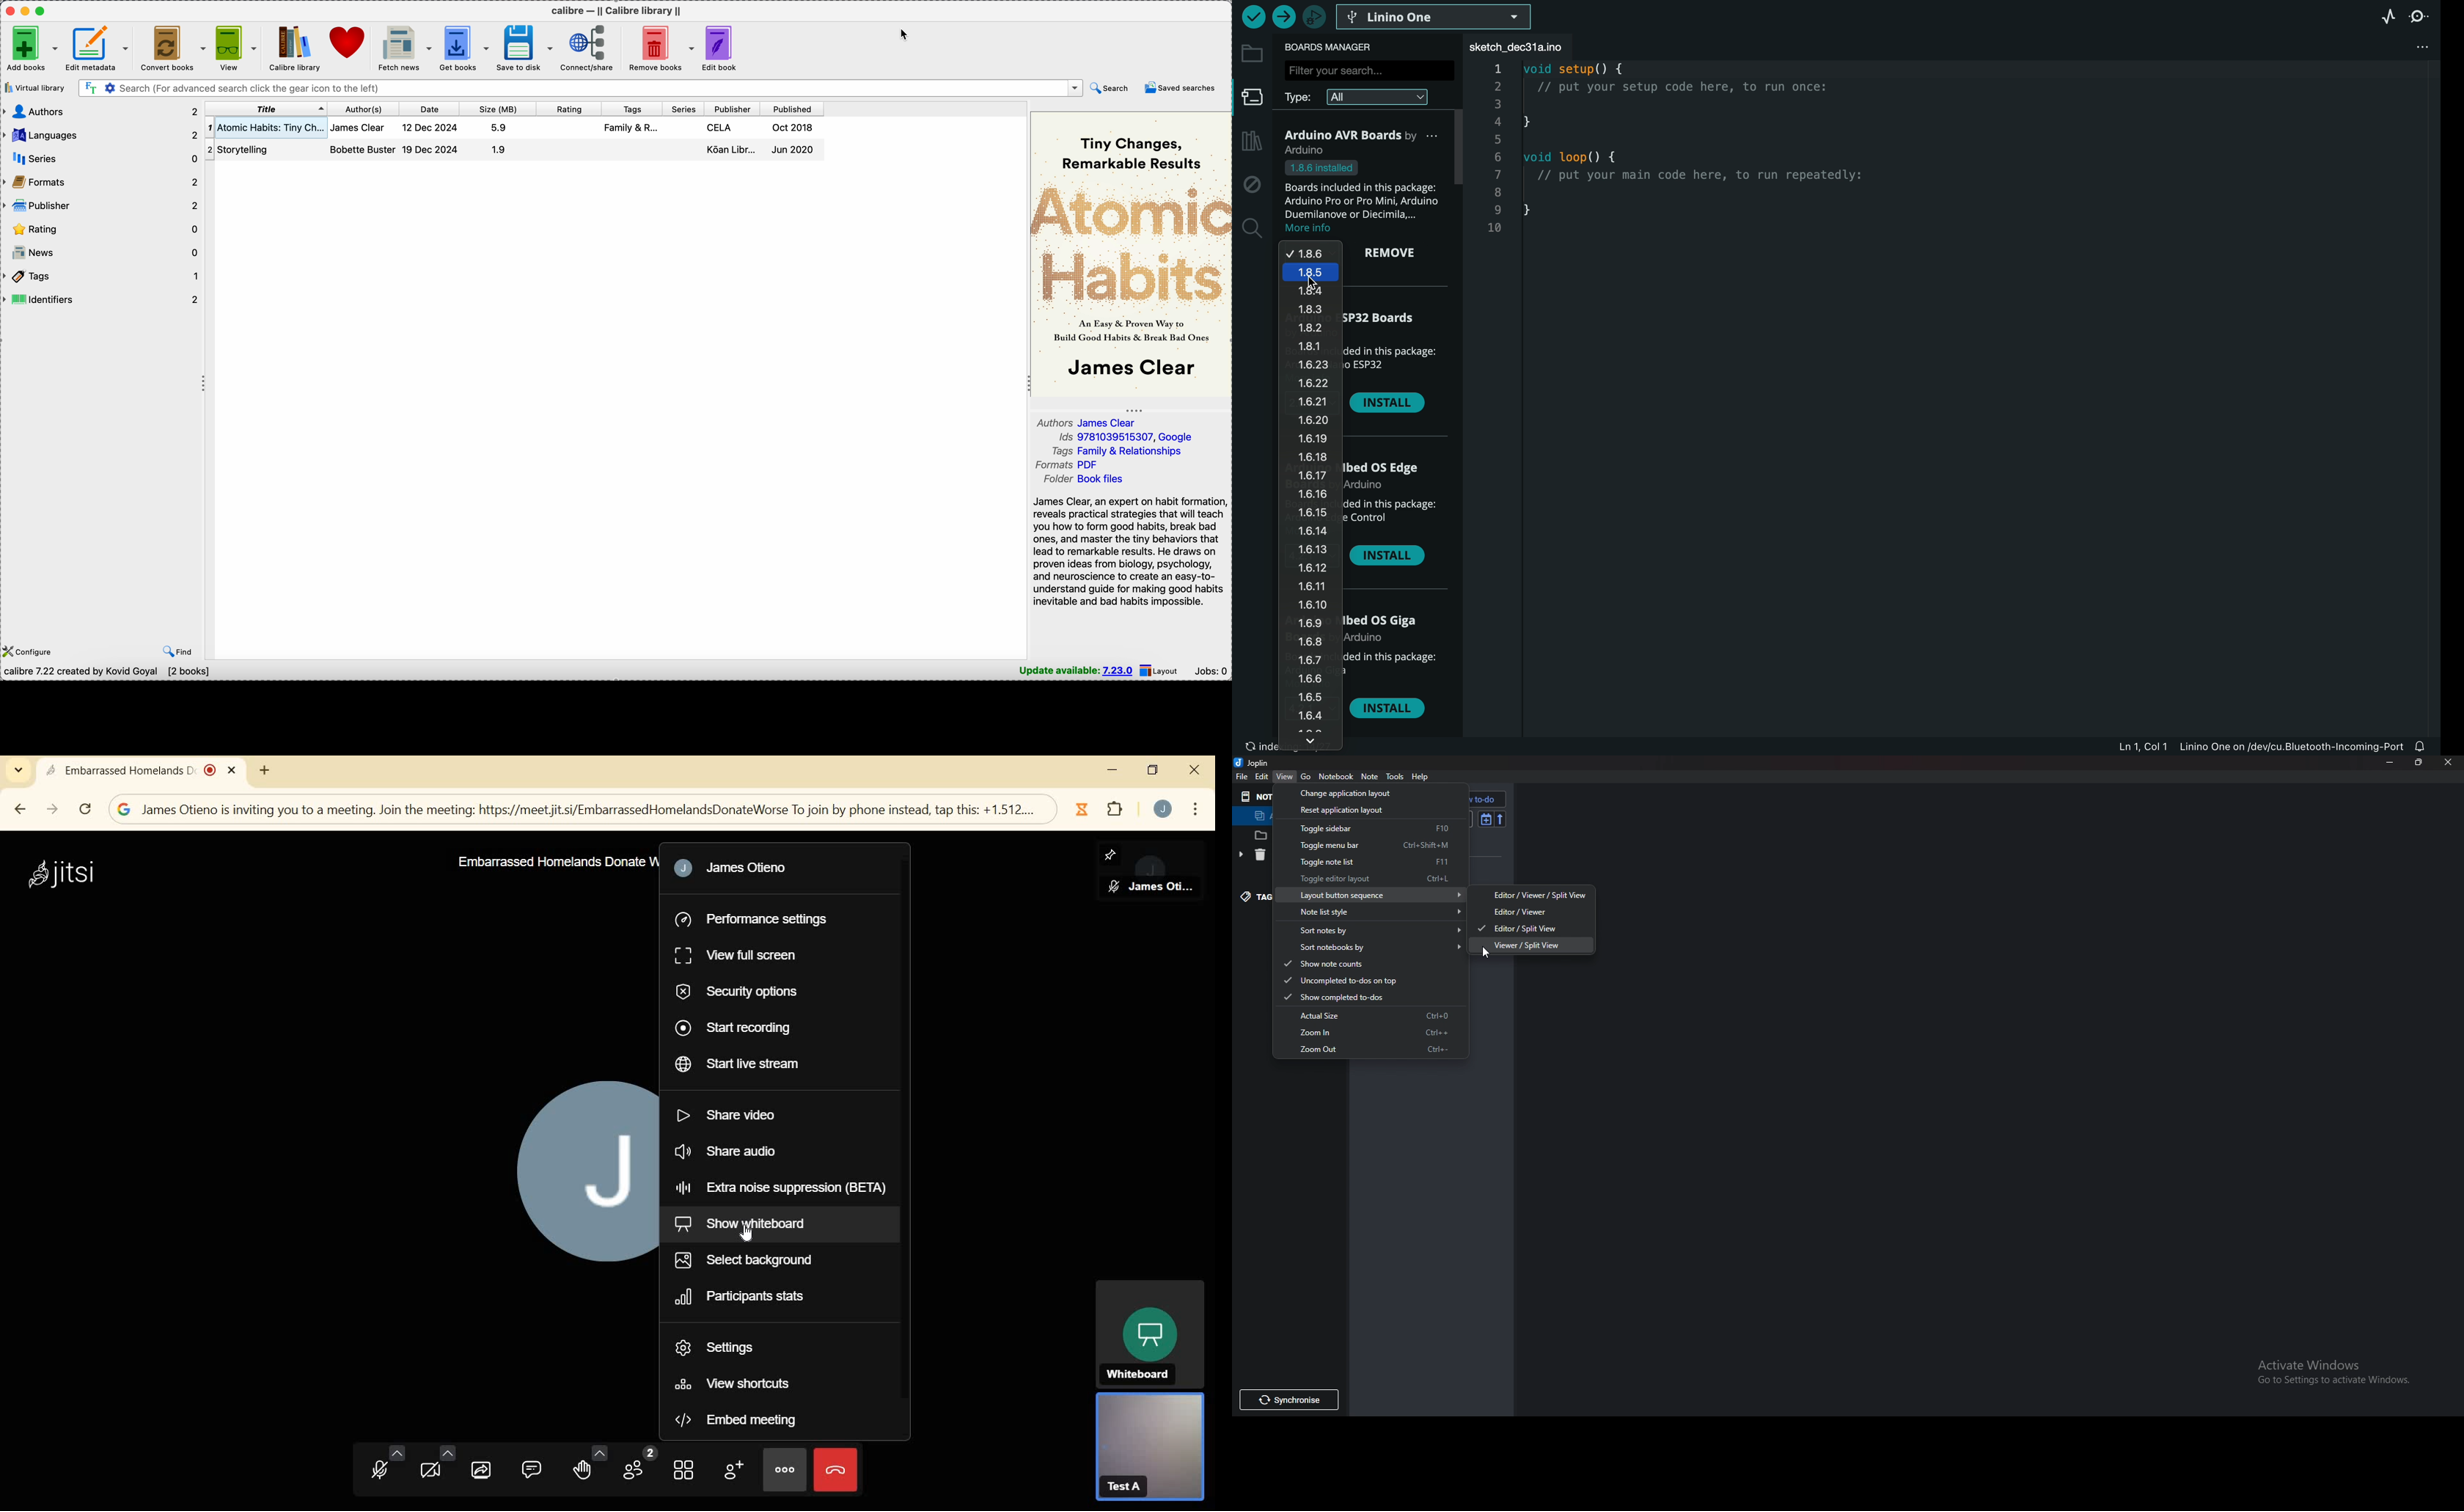 The height and width of the screenshot is (1512, 2464). I want to click on editor/ viewer, so click(1532, 911).